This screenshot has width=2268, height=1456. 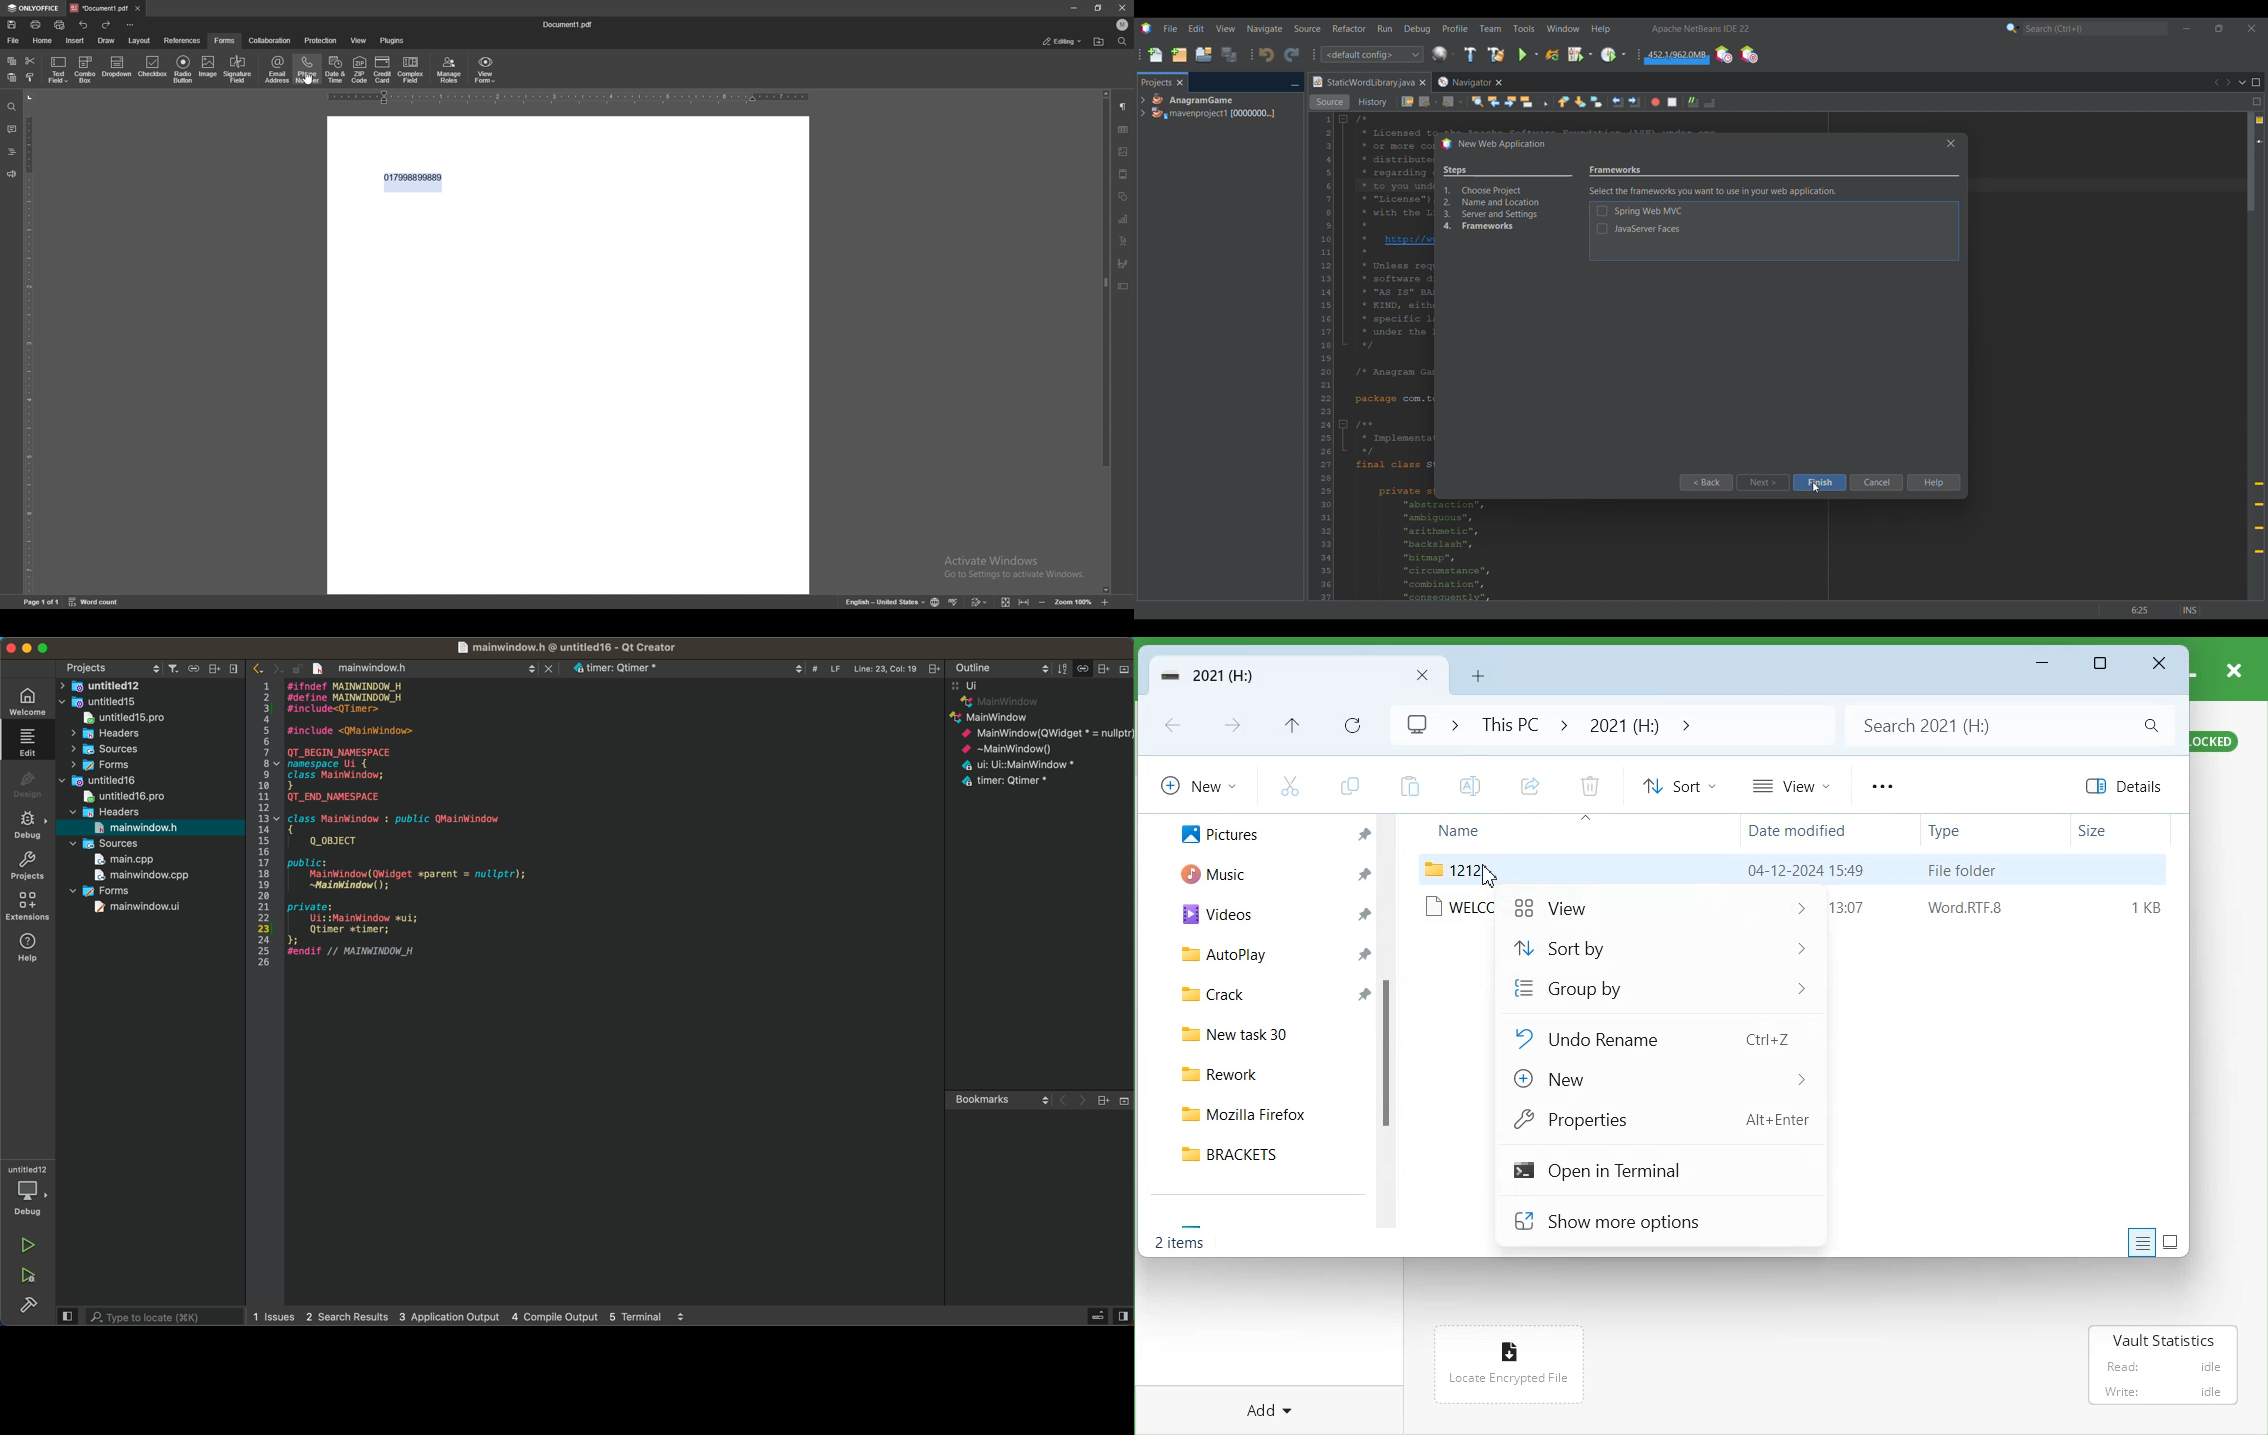 What do you see at coordinates (1363, 913) in the screenshot?
I see `Pin a file` at bounding box center [1363, 913].